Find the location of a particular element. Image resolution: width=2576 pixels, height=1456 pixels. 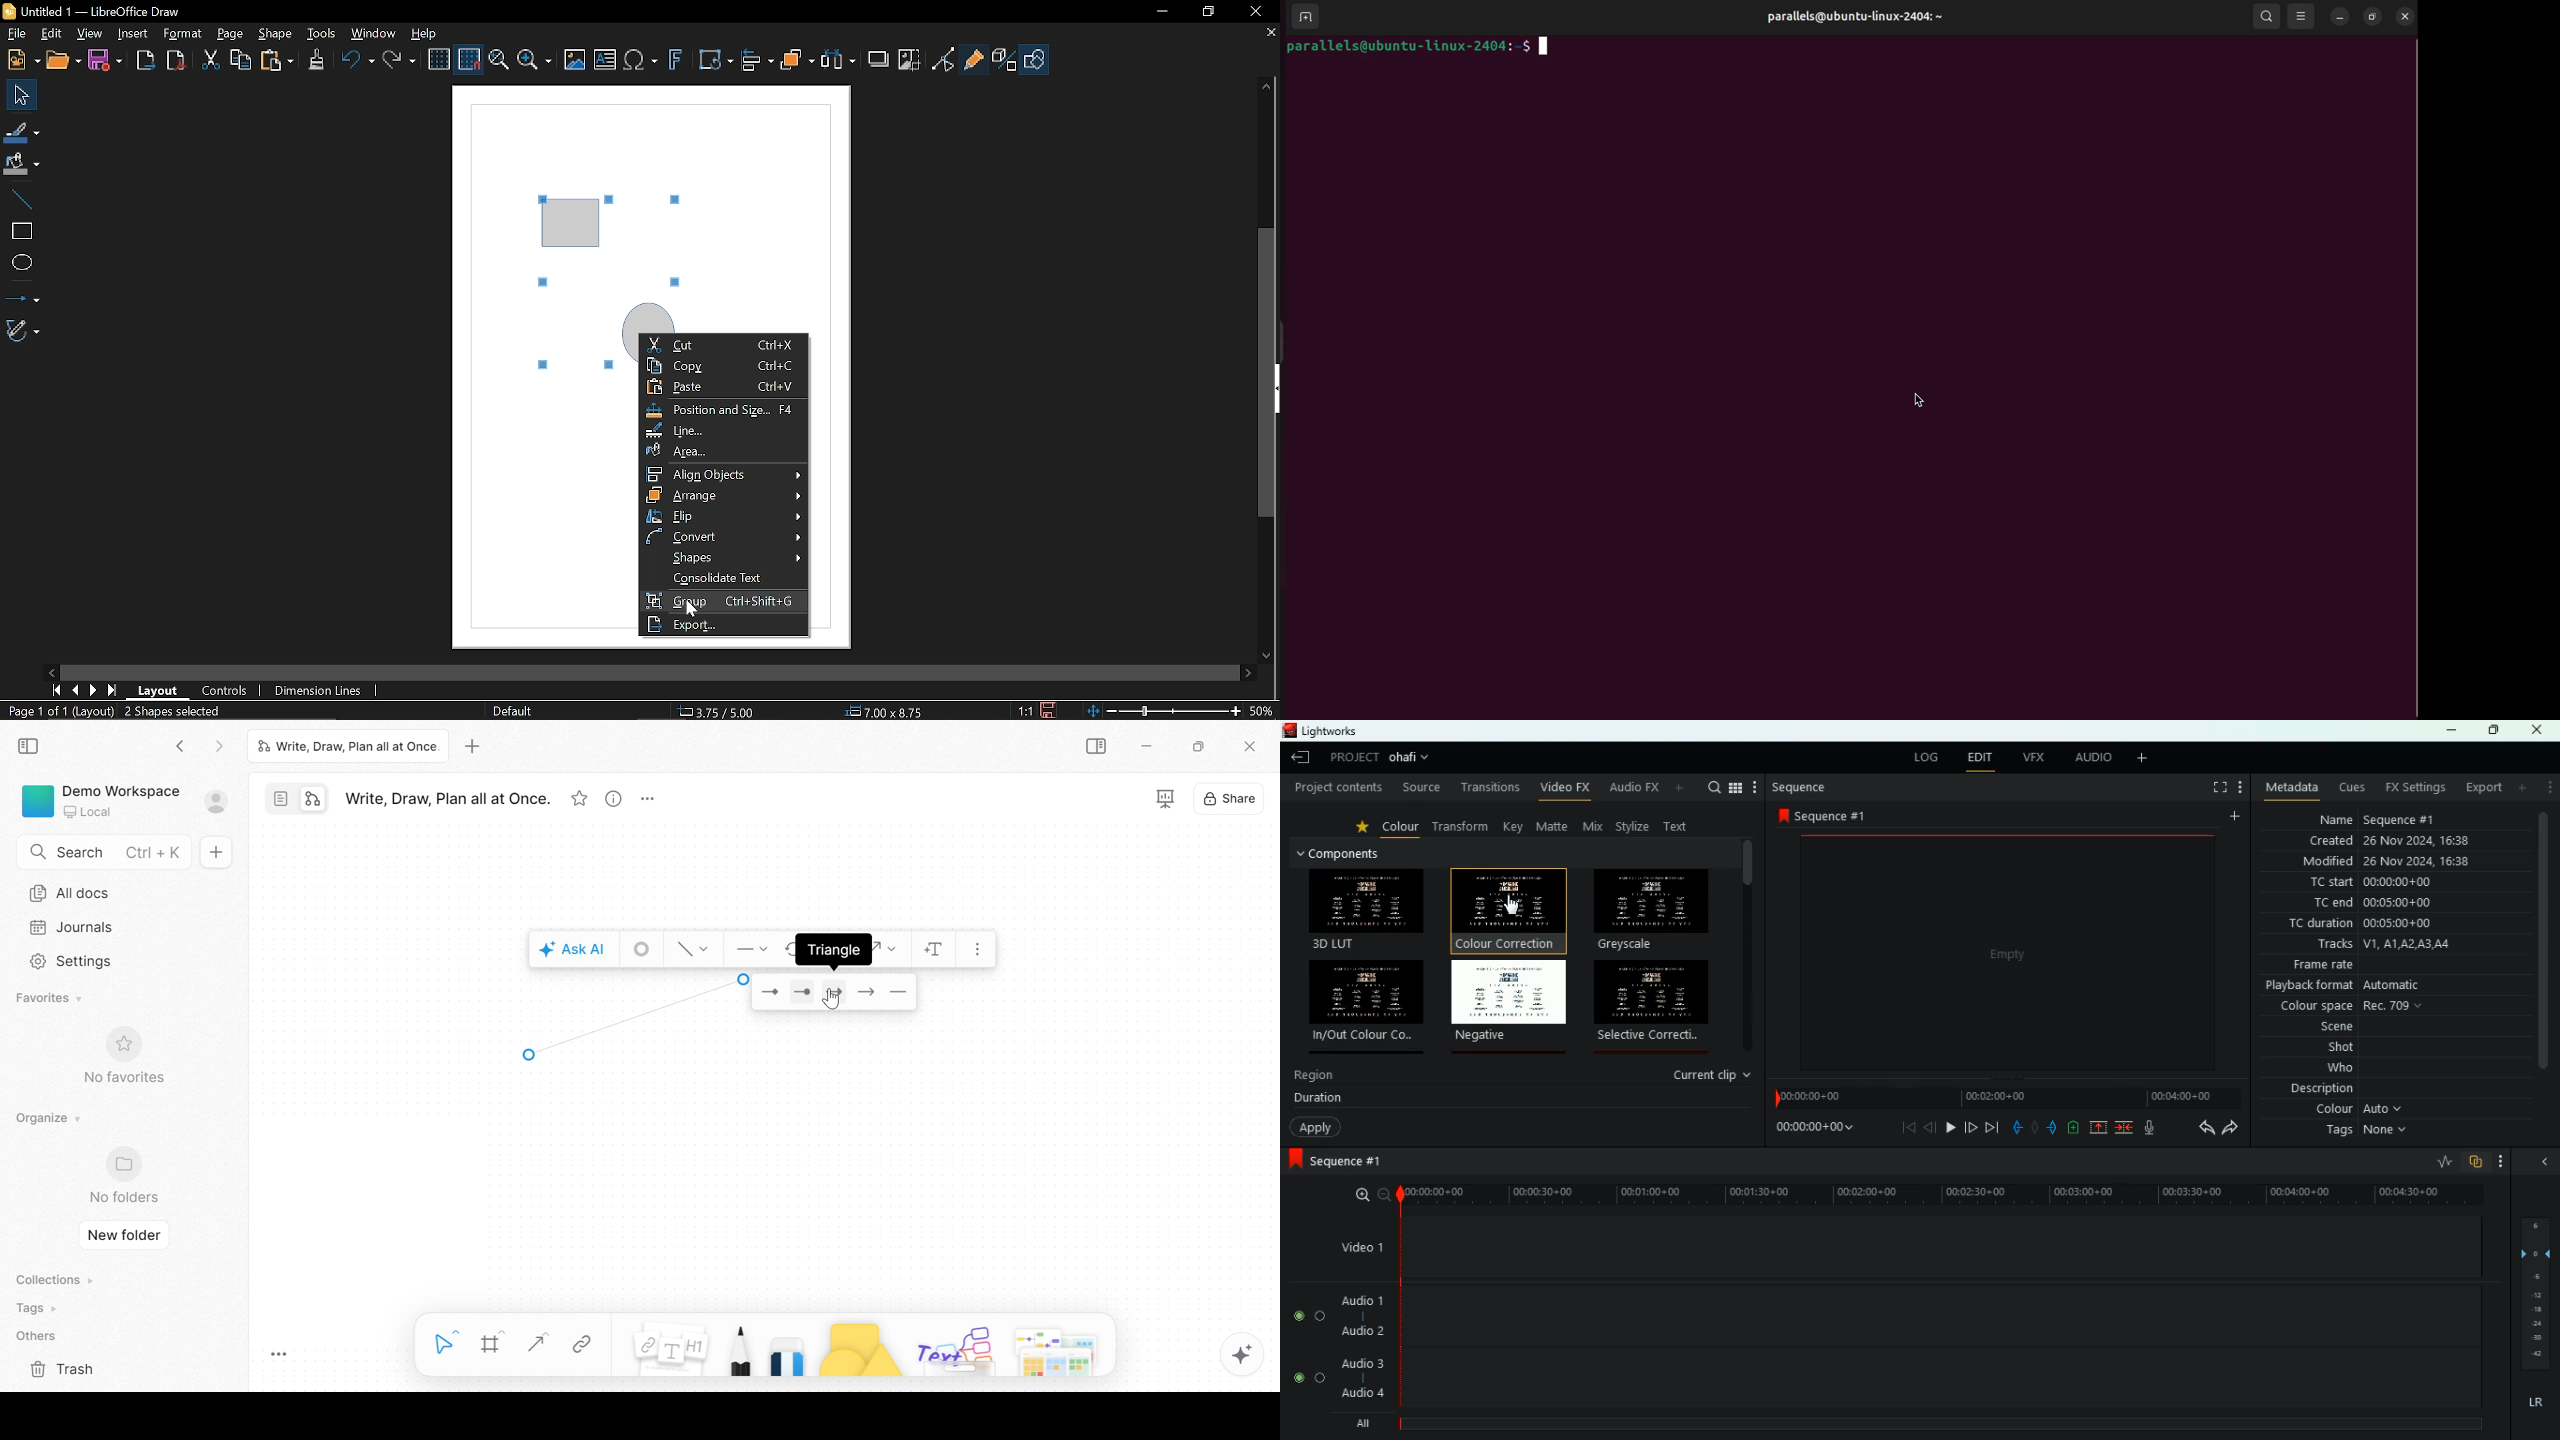

Close tab is located at coordinates (1270, 32).